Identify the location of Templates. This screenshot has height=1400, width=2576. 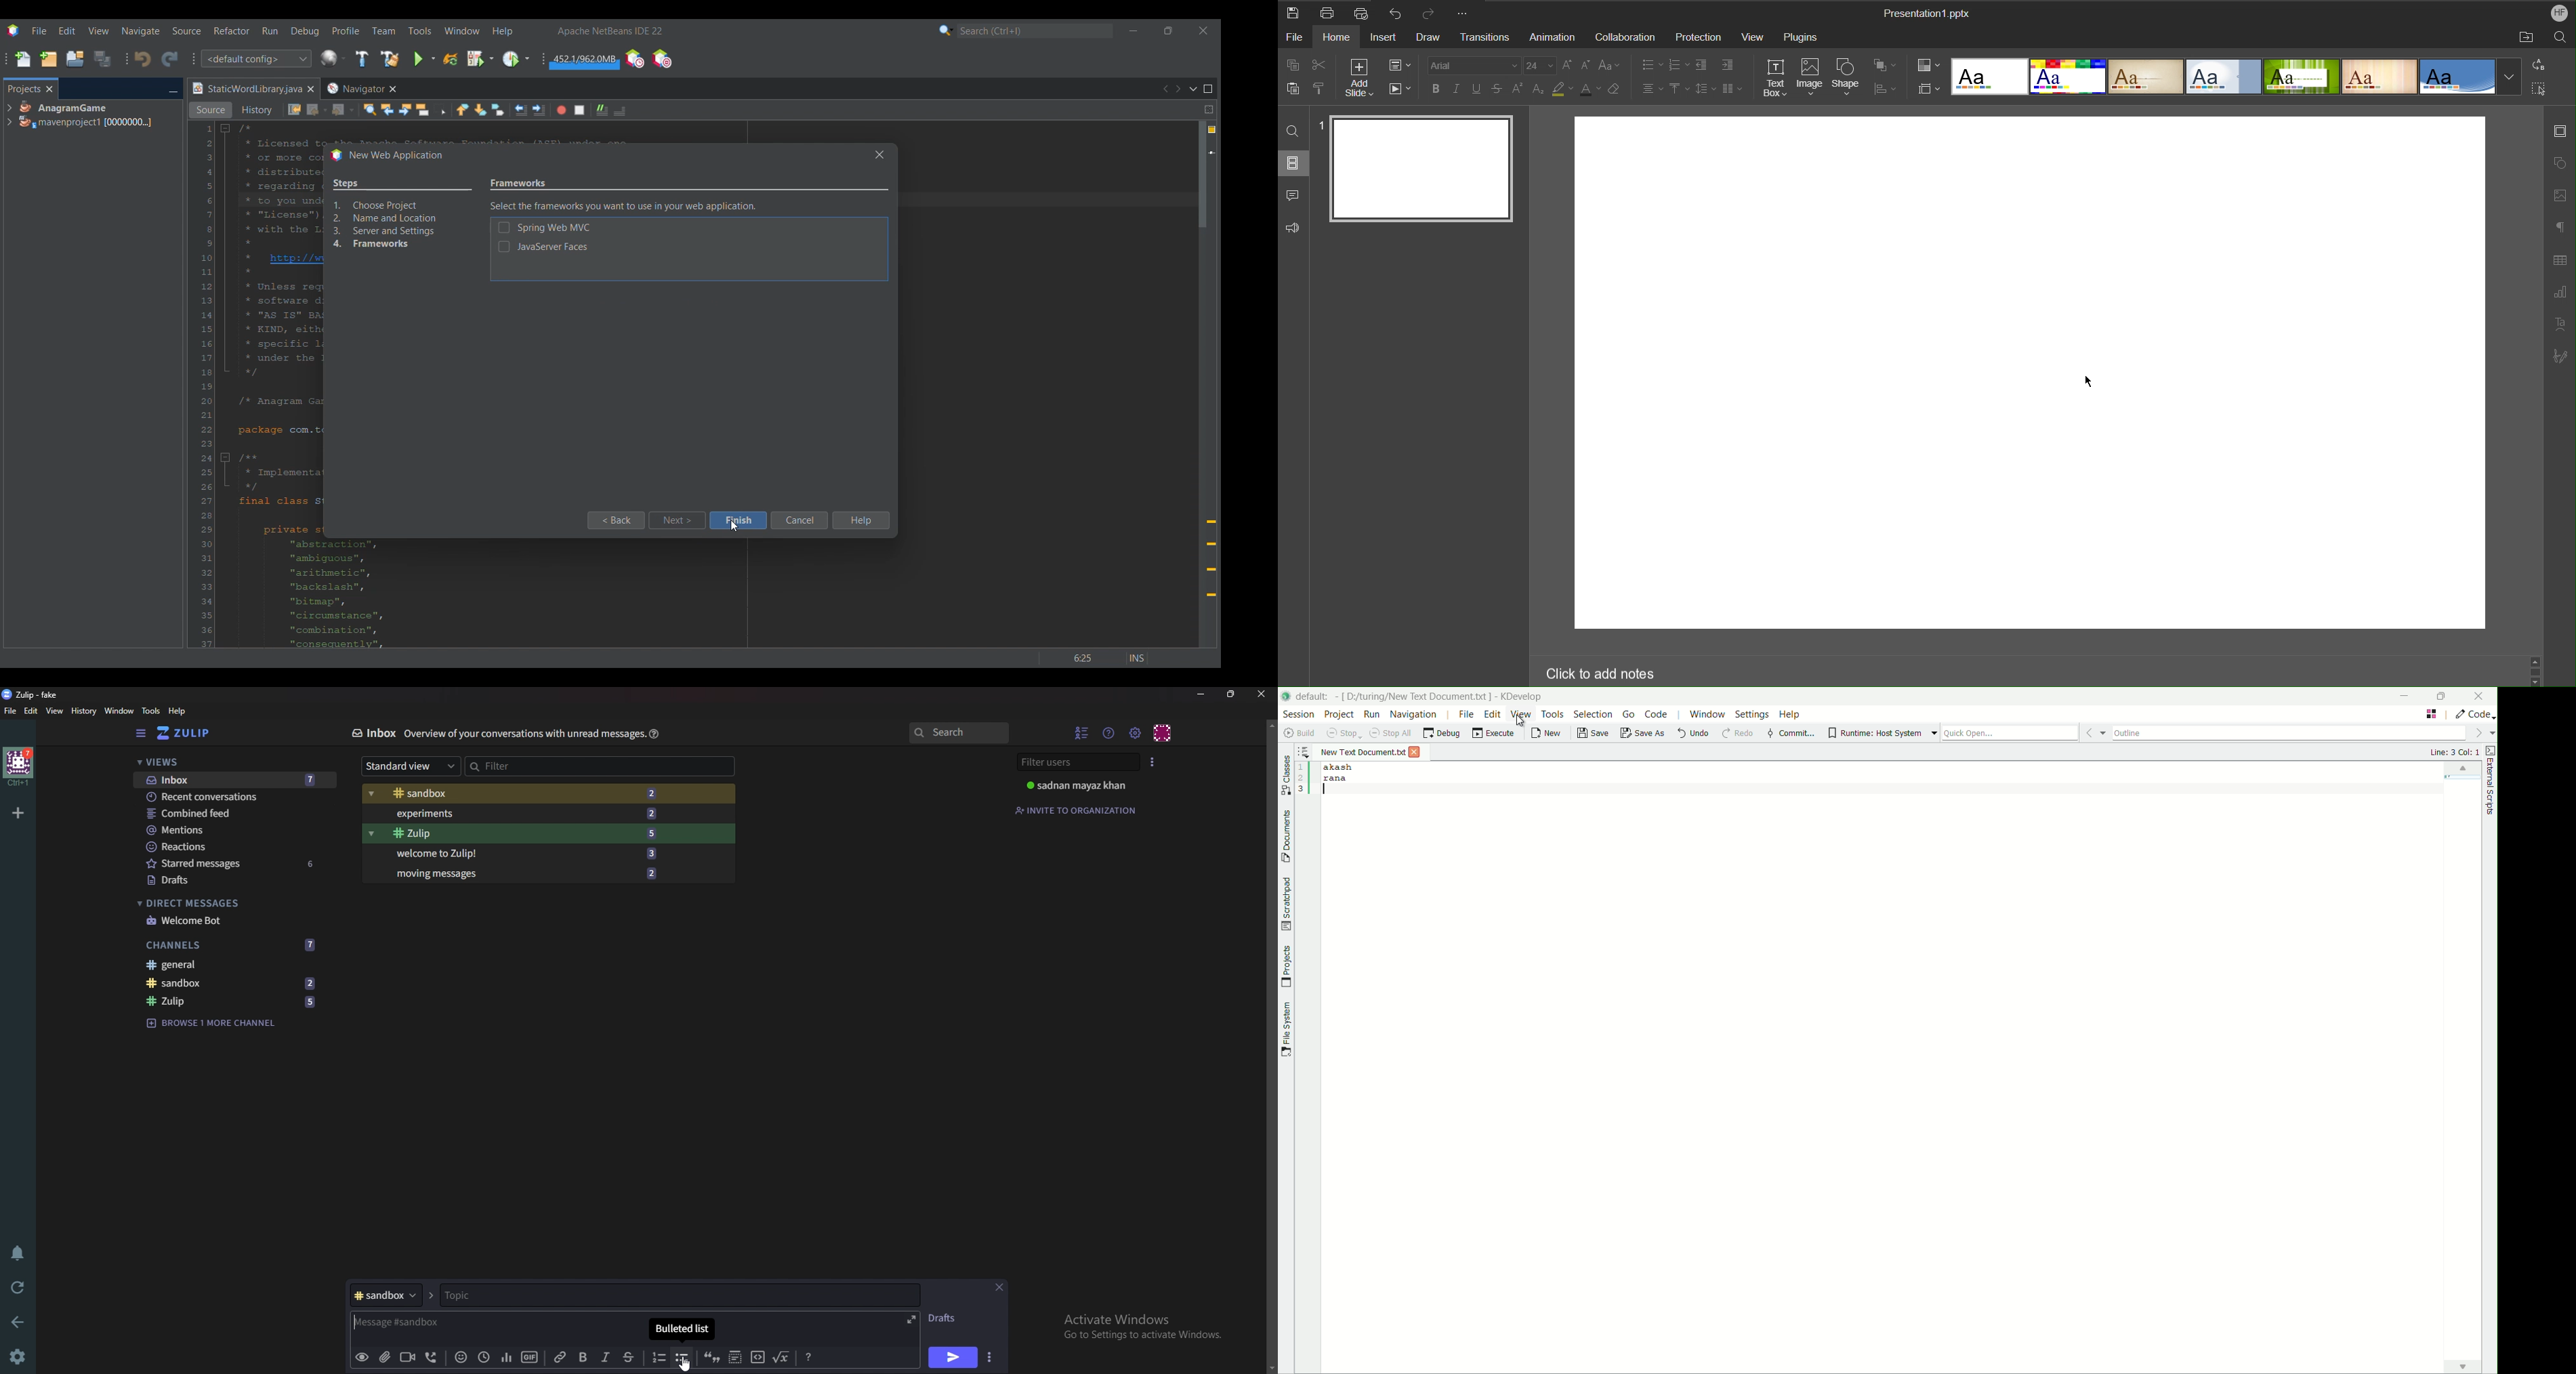
(2221, 77).